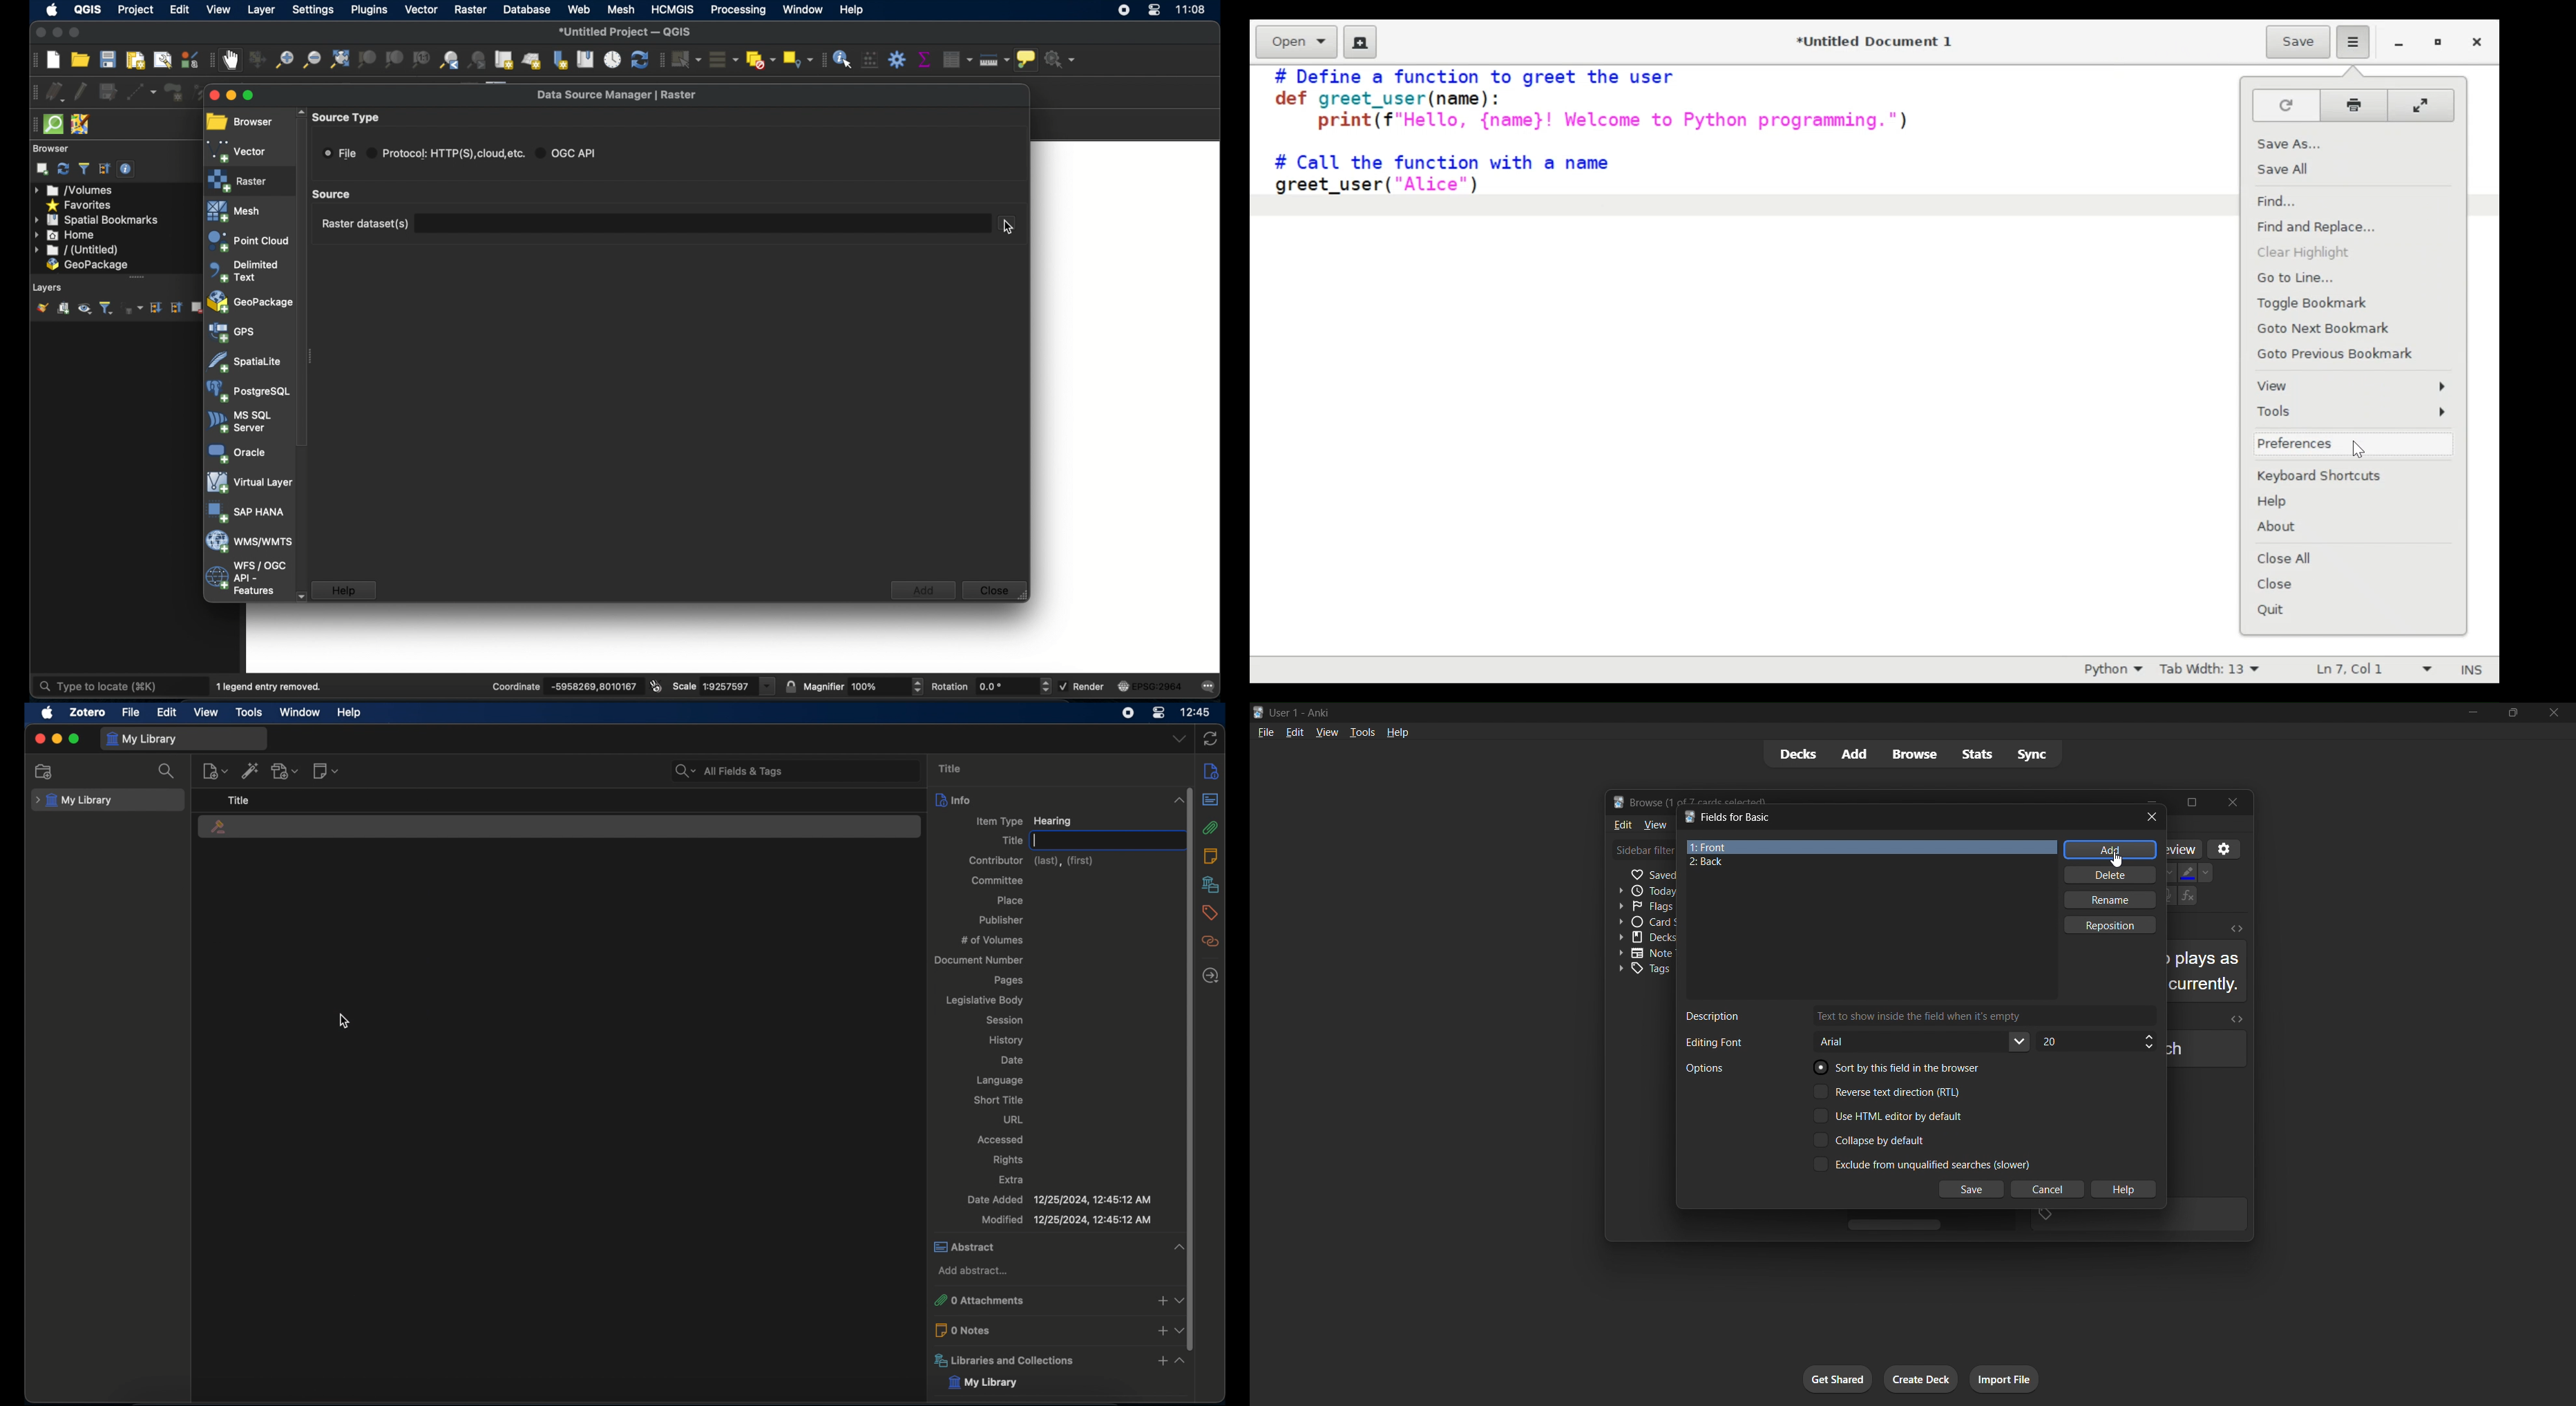  What do you see at coordinates (48, 712) in the screenshot?
I see `apple` at bounding box center [48, 712].